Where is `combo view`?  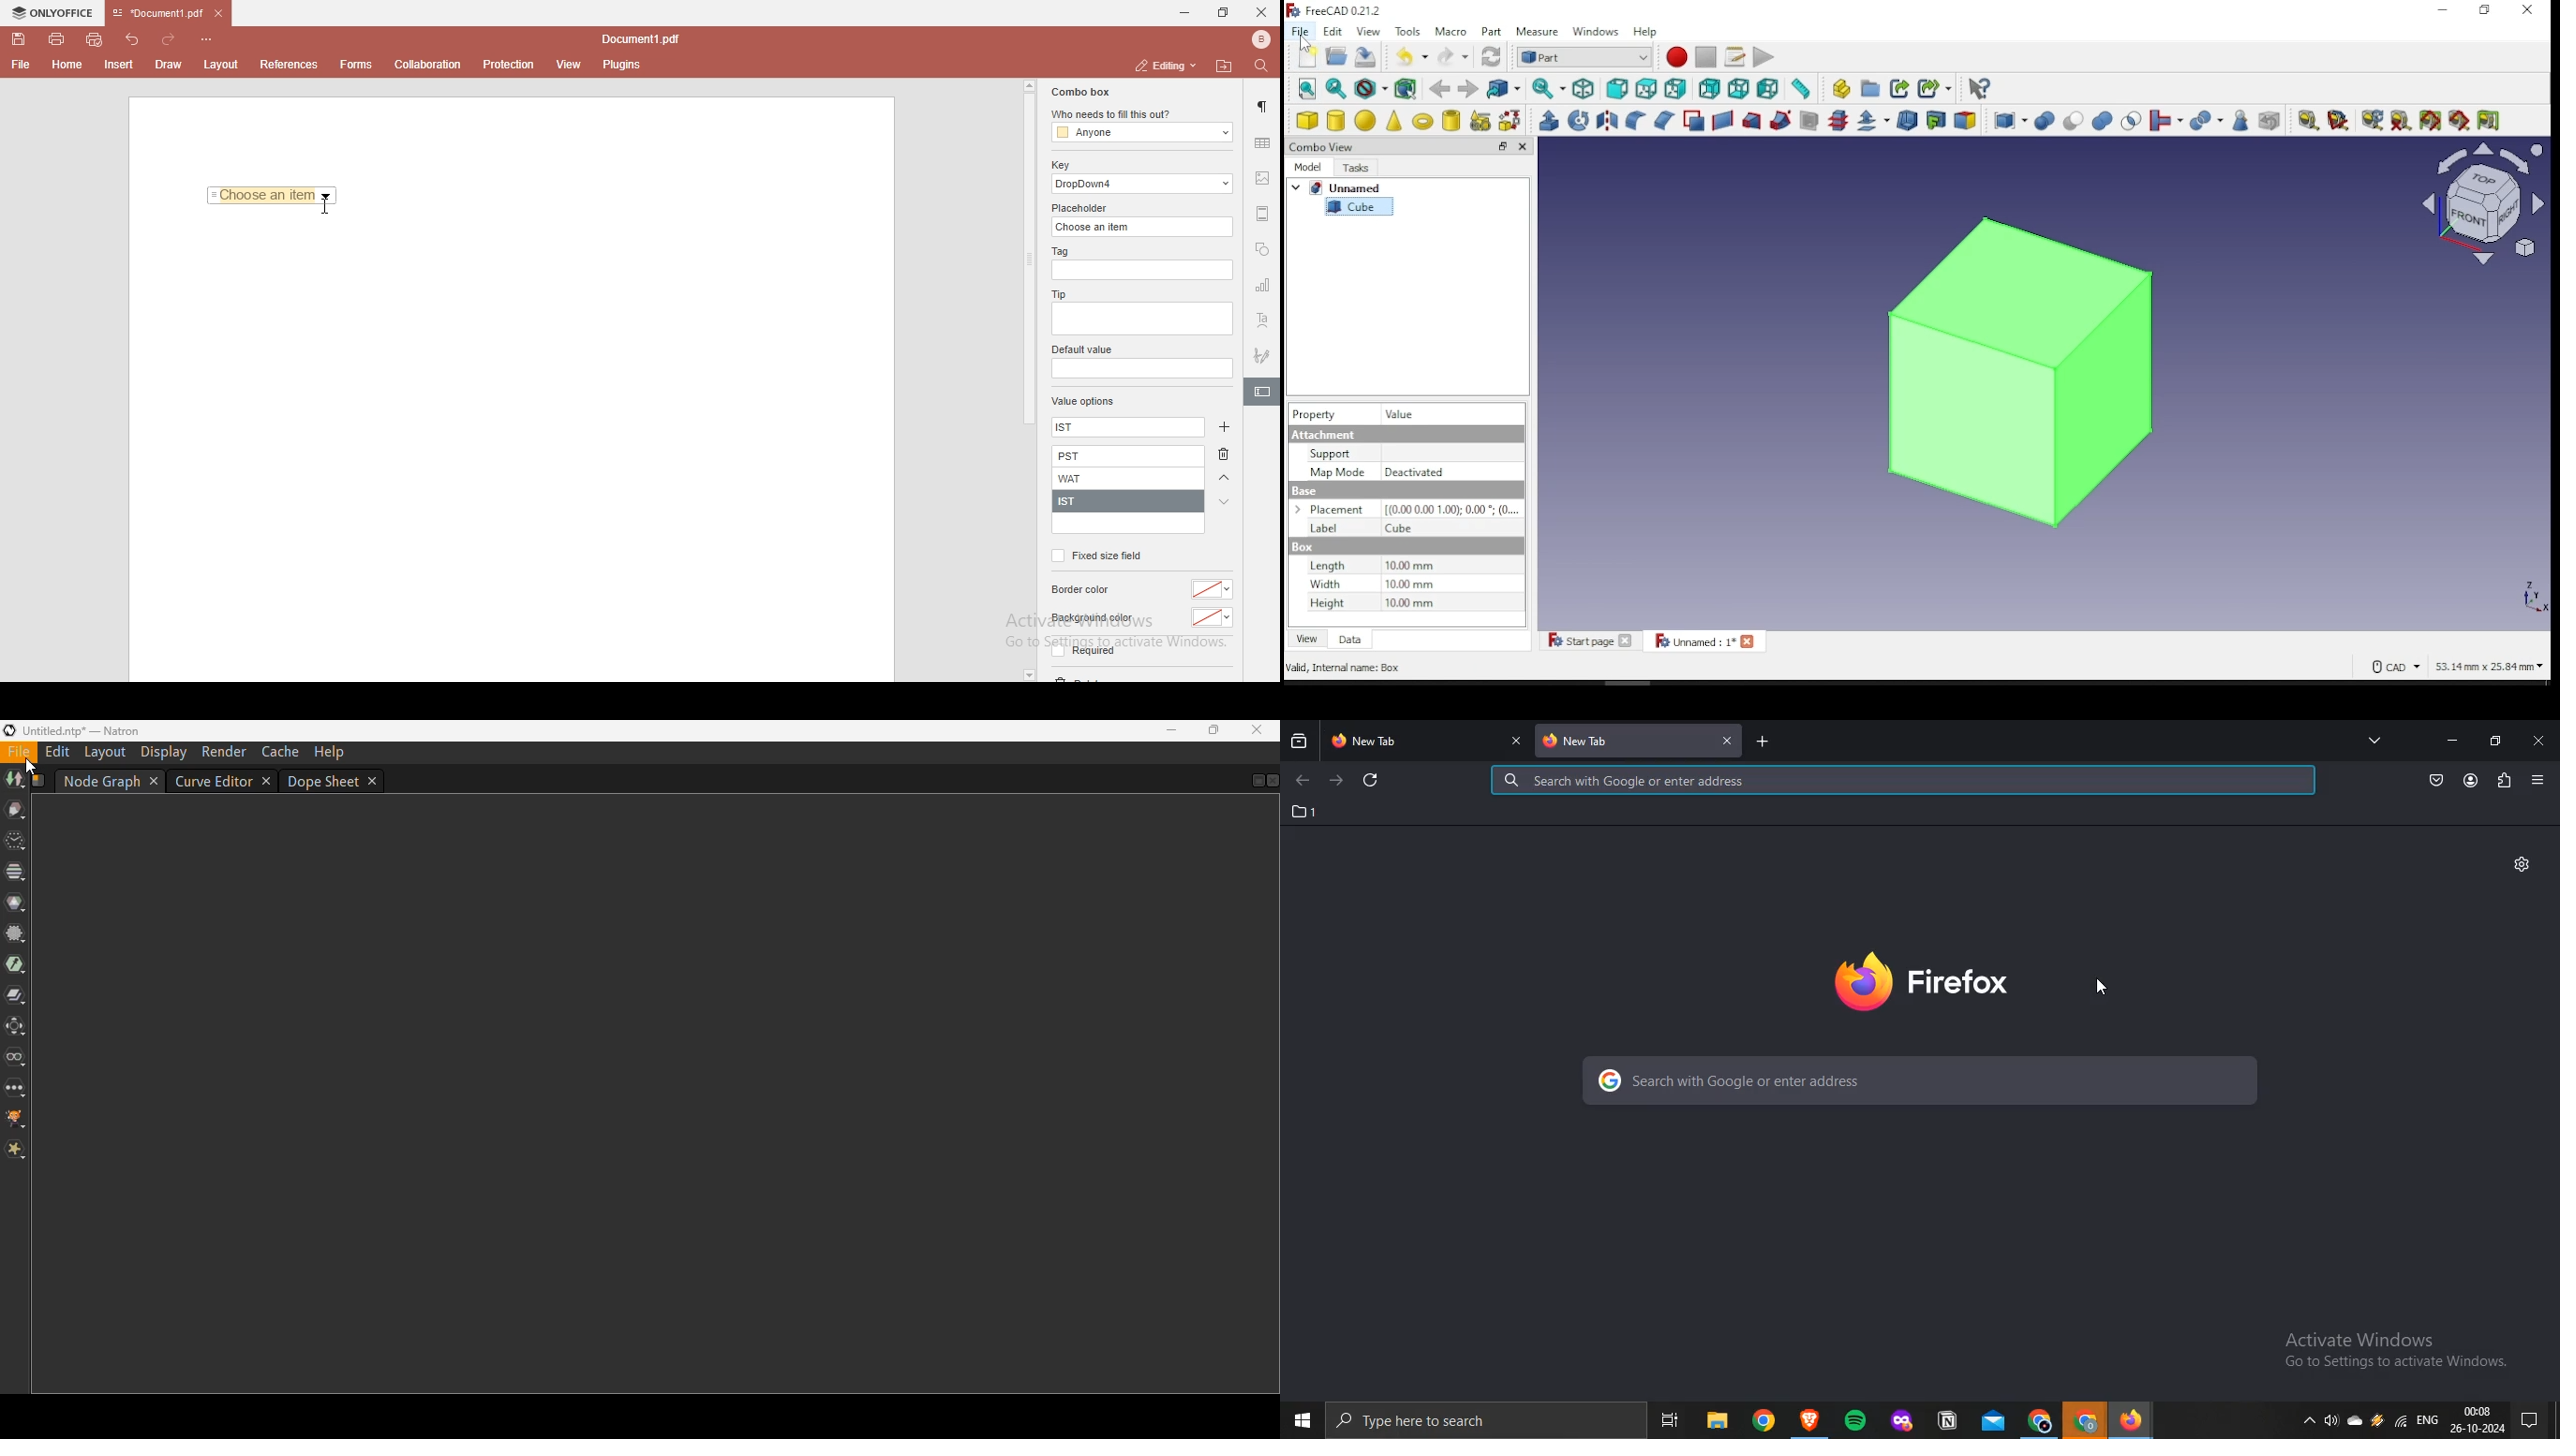 combo view is located at coordinates (1324, 146).